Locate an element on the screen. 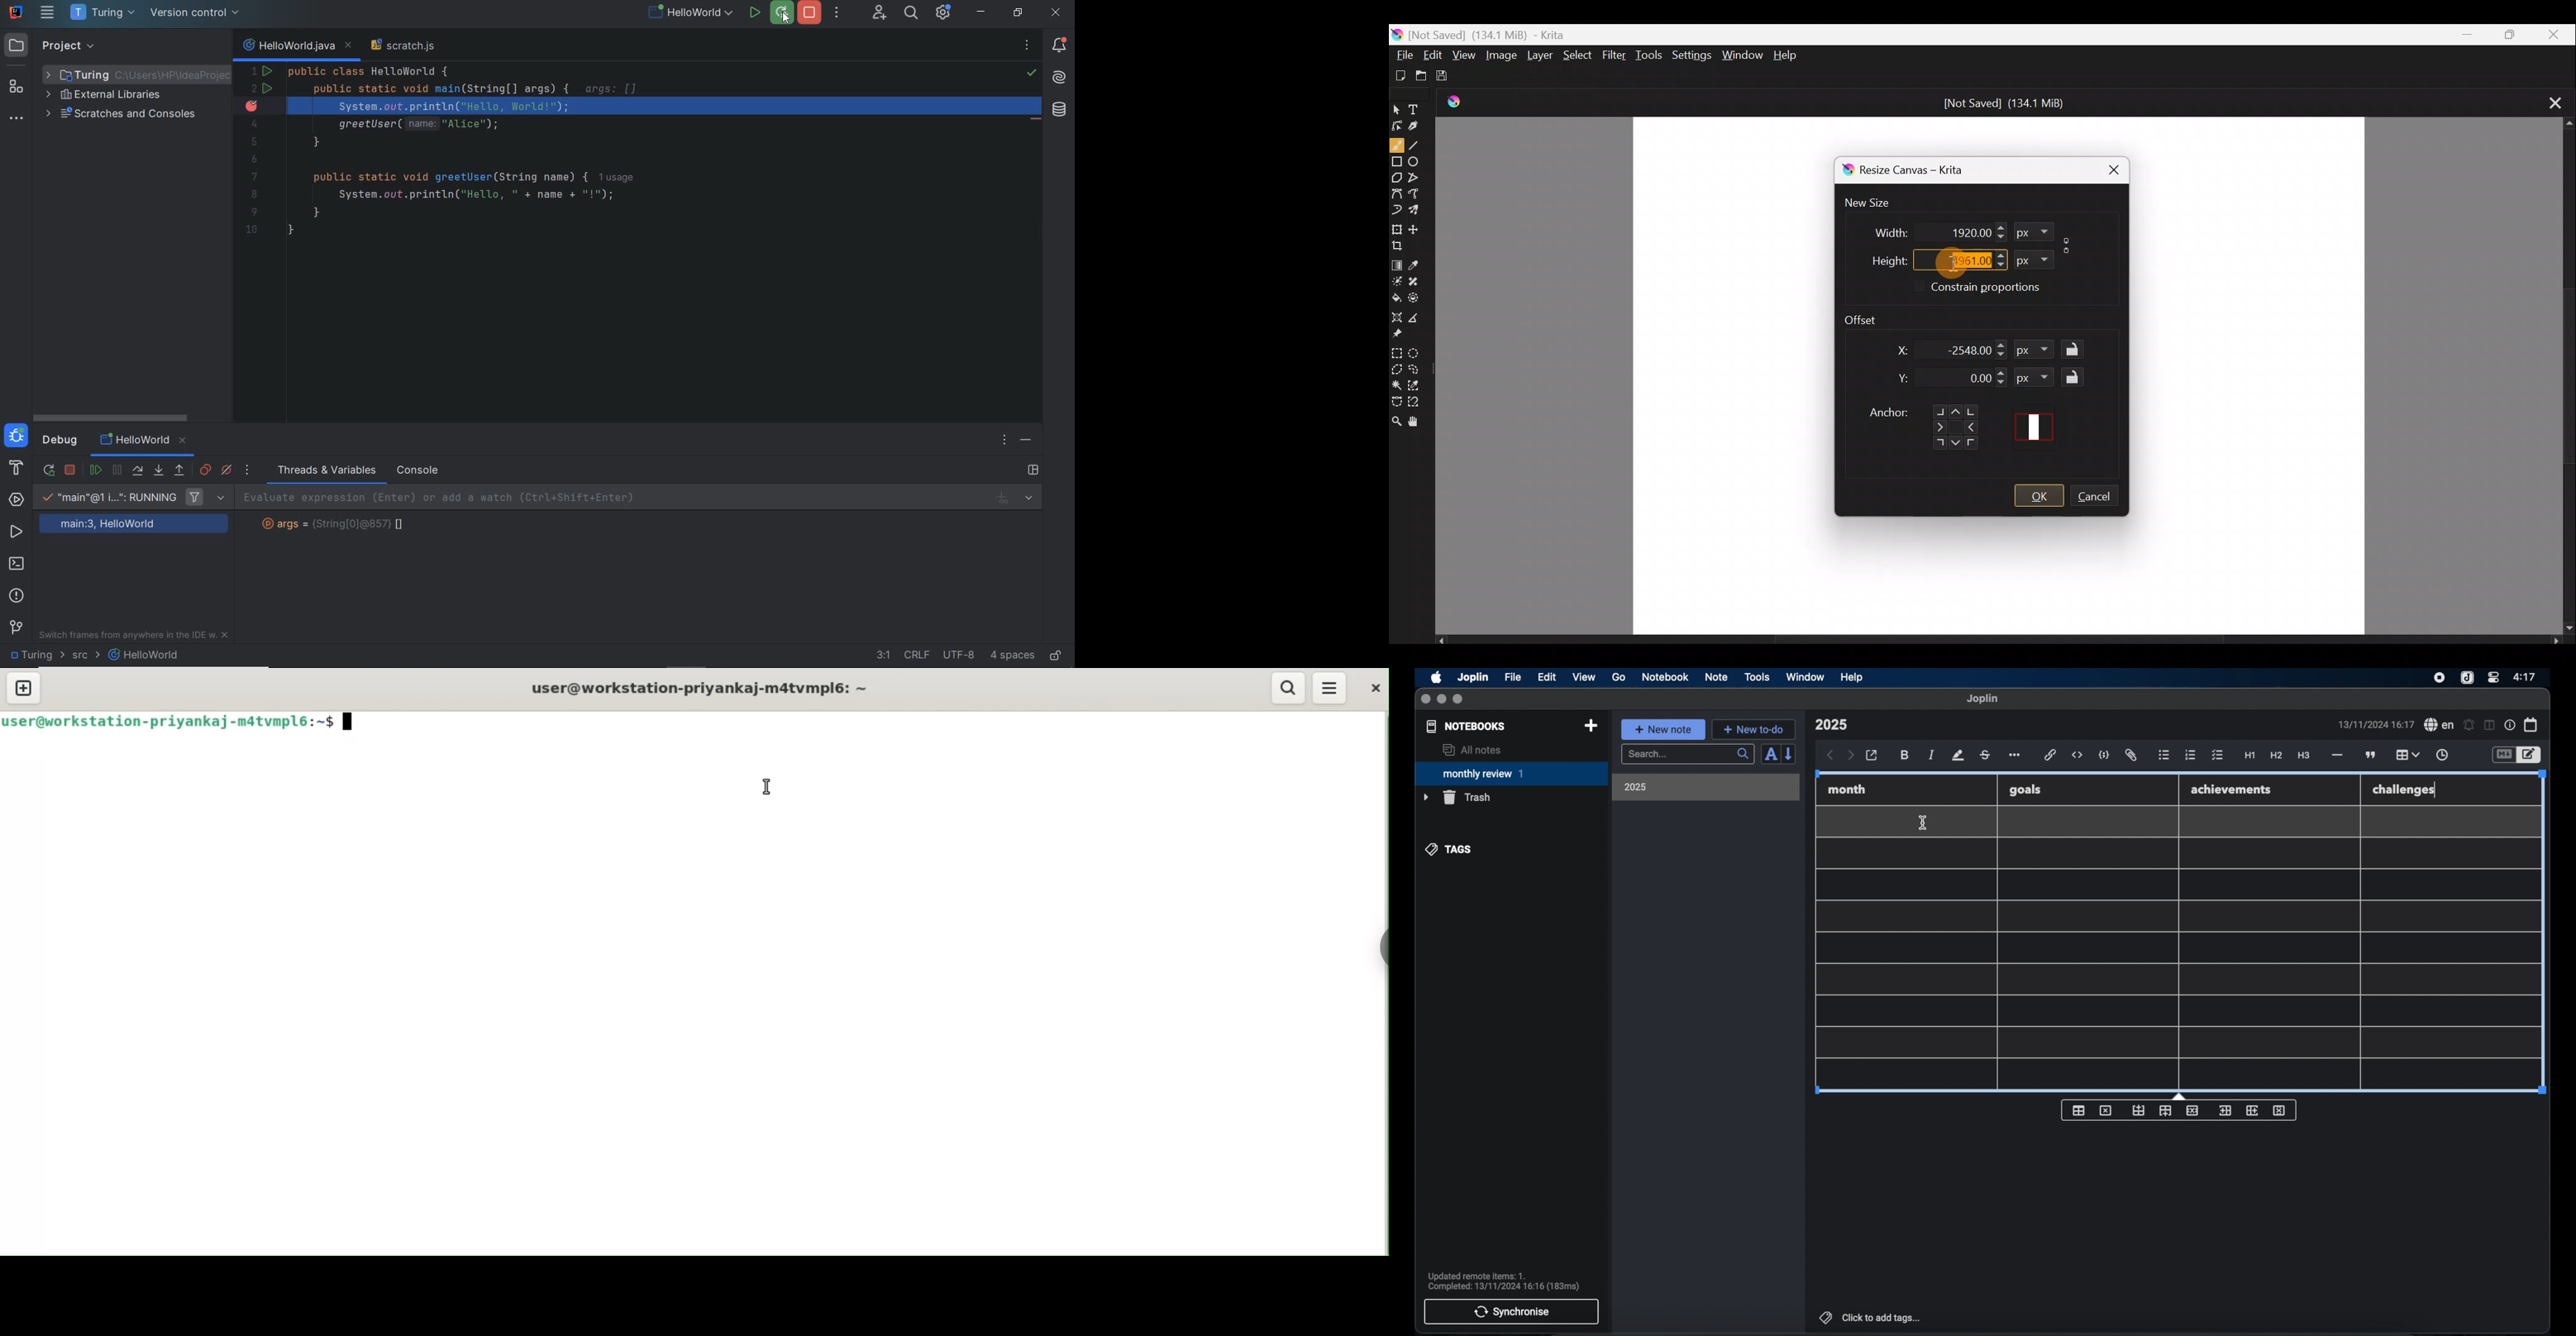 This screenshot has width=2576, height=1344. 4561.00 is located at coordinates (1954, 259).